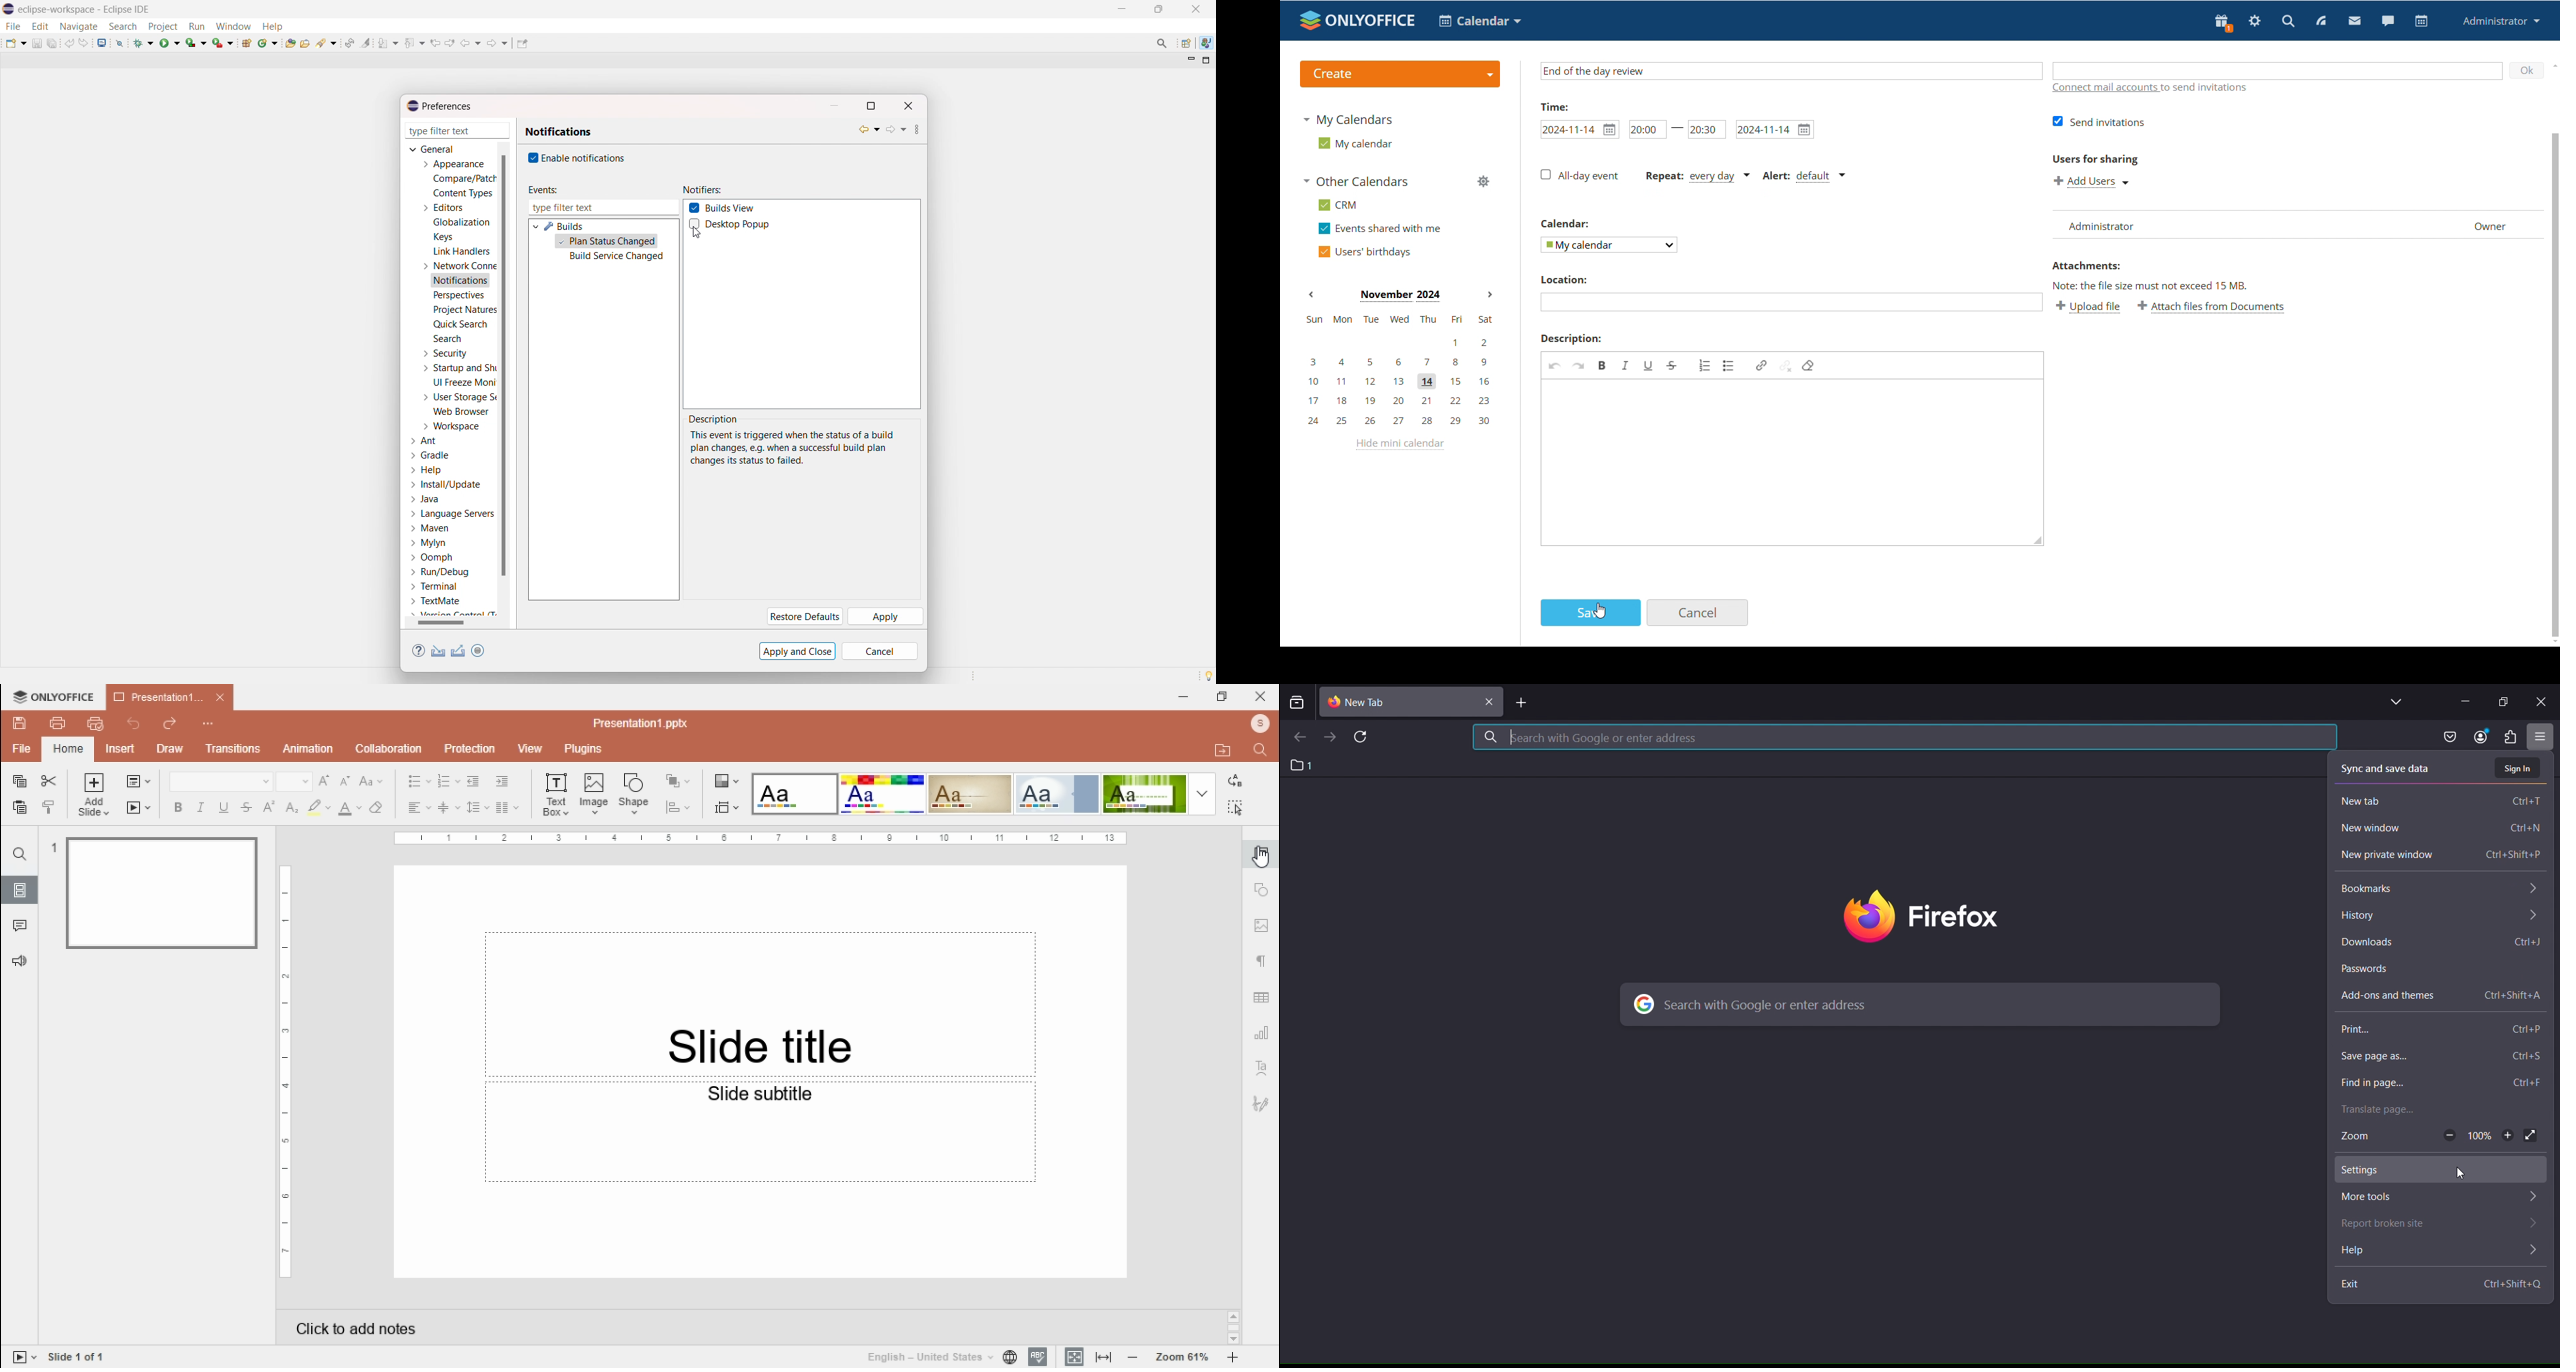 This screenshot has height=1372, width=2576. Describe the element at coordinates (448, 781) in the screenshot. I see `numbering` at that location.